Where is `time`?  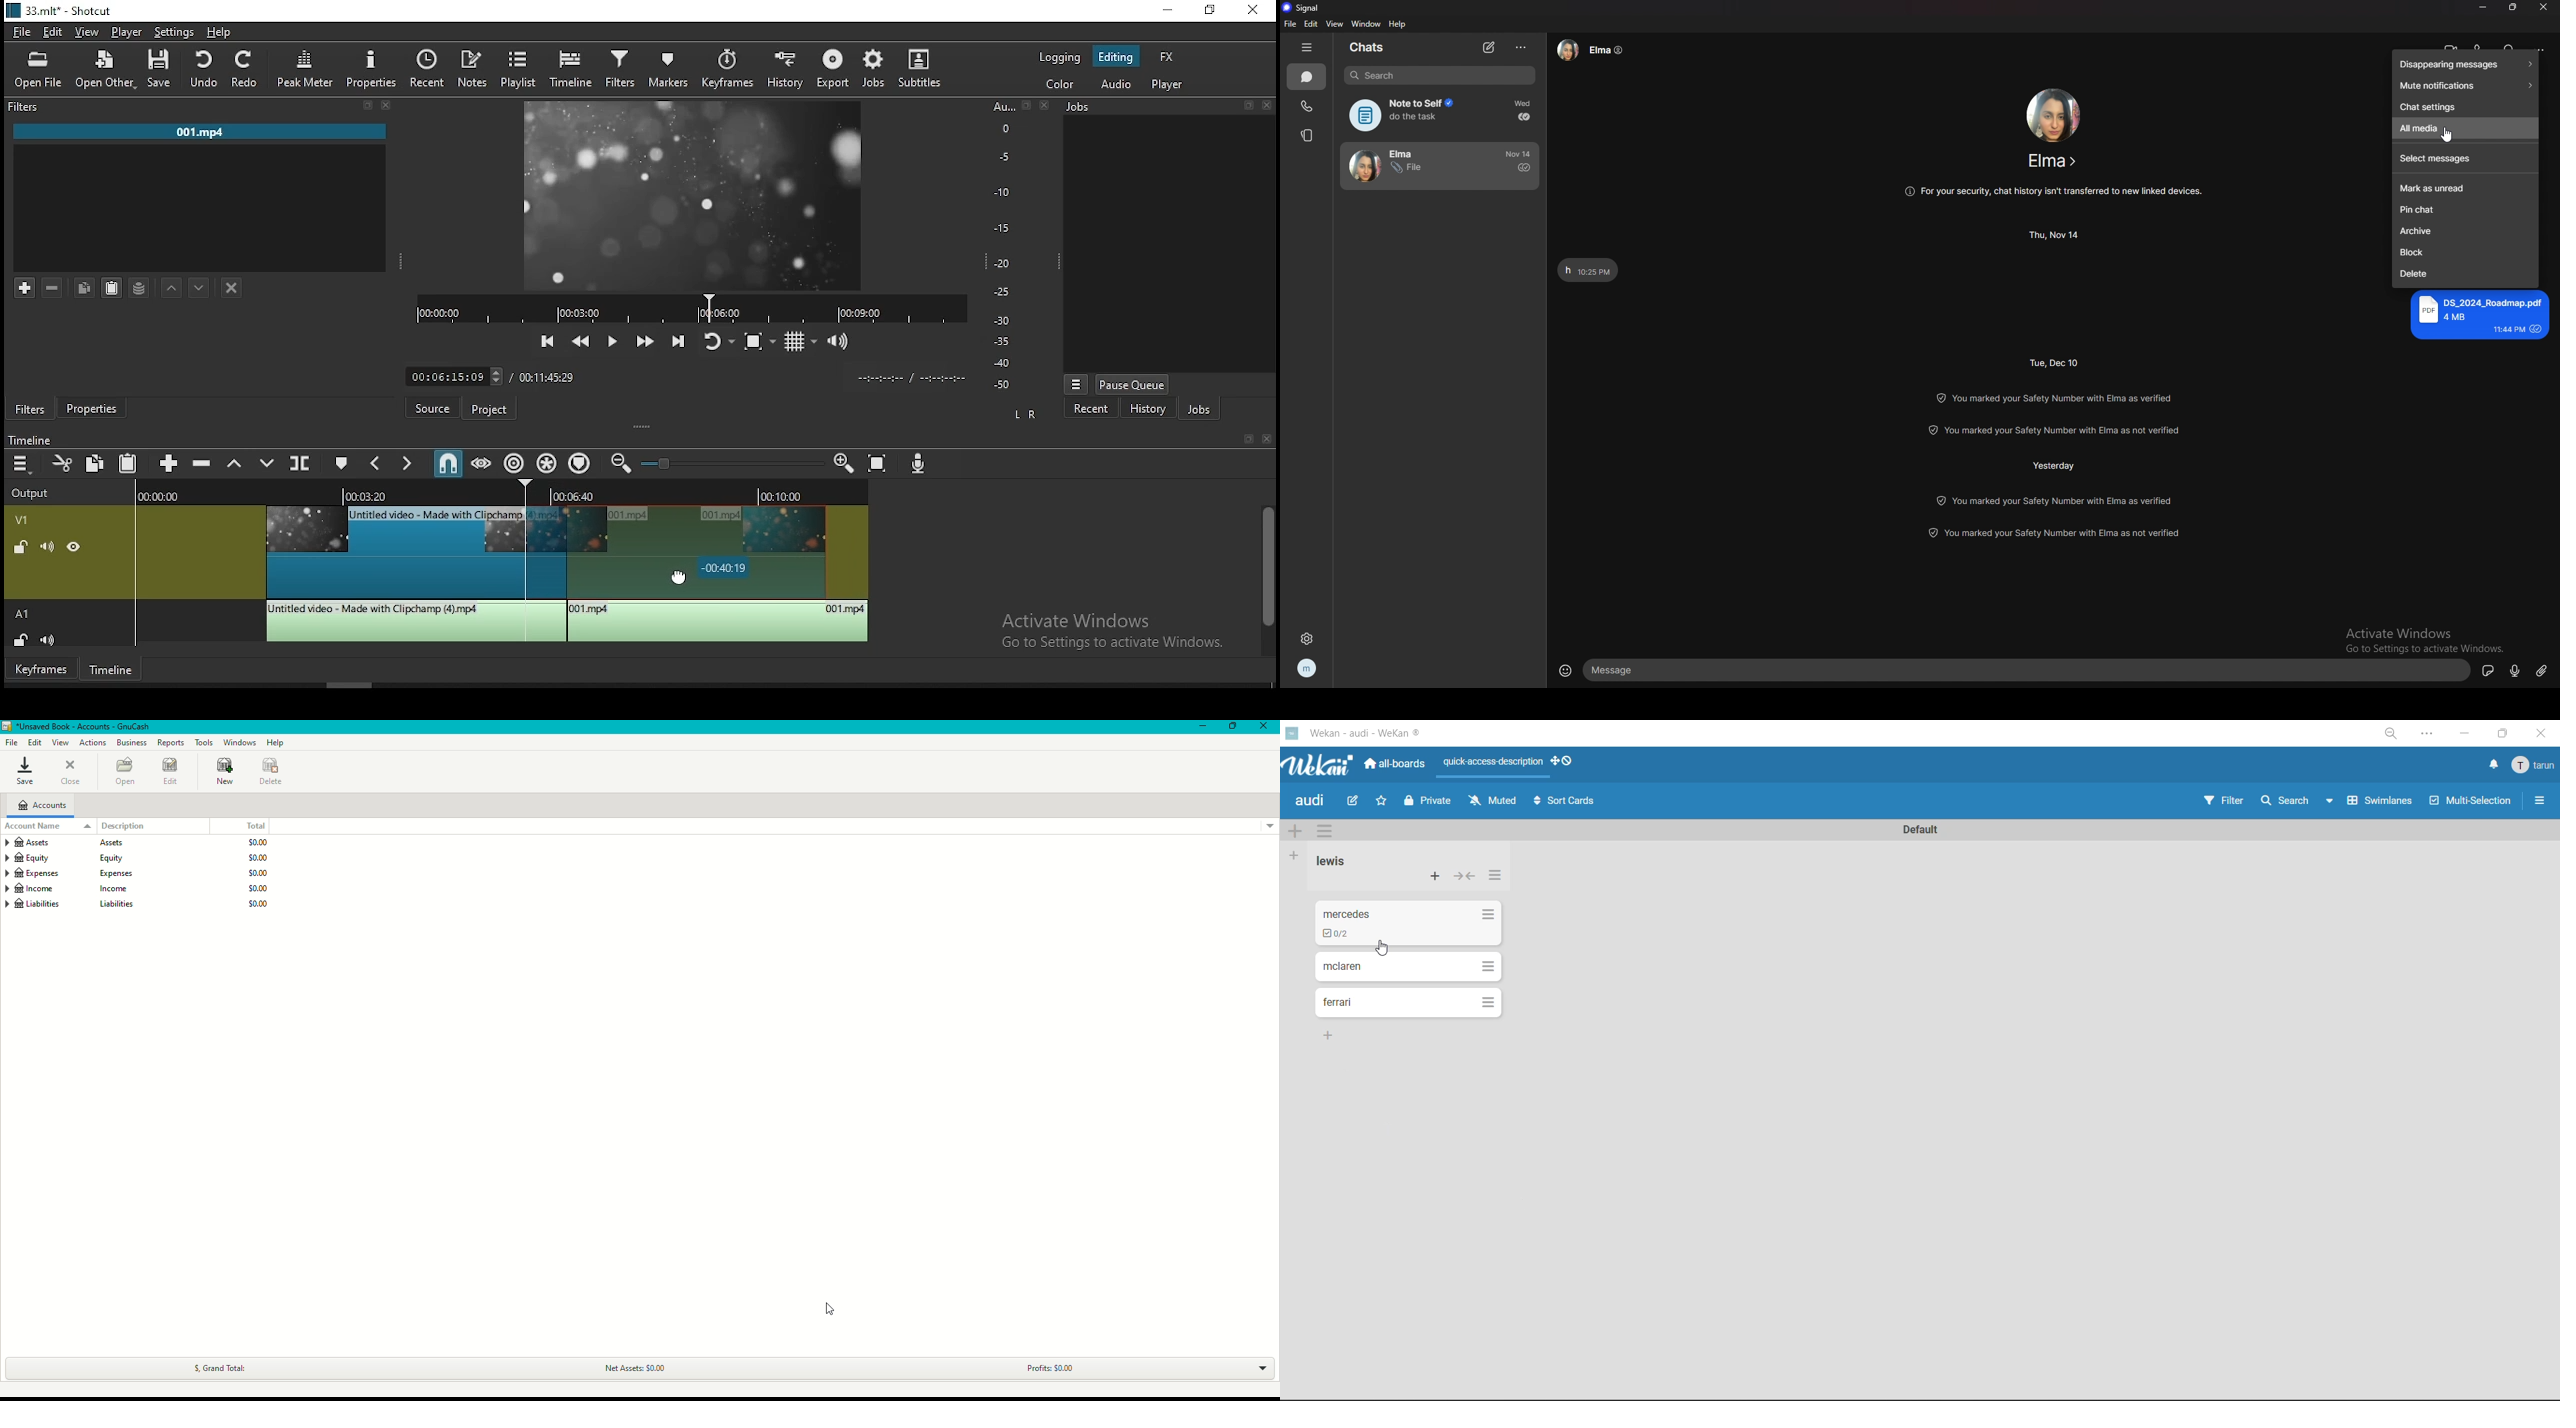
time is located at coordinates (2056, 235).